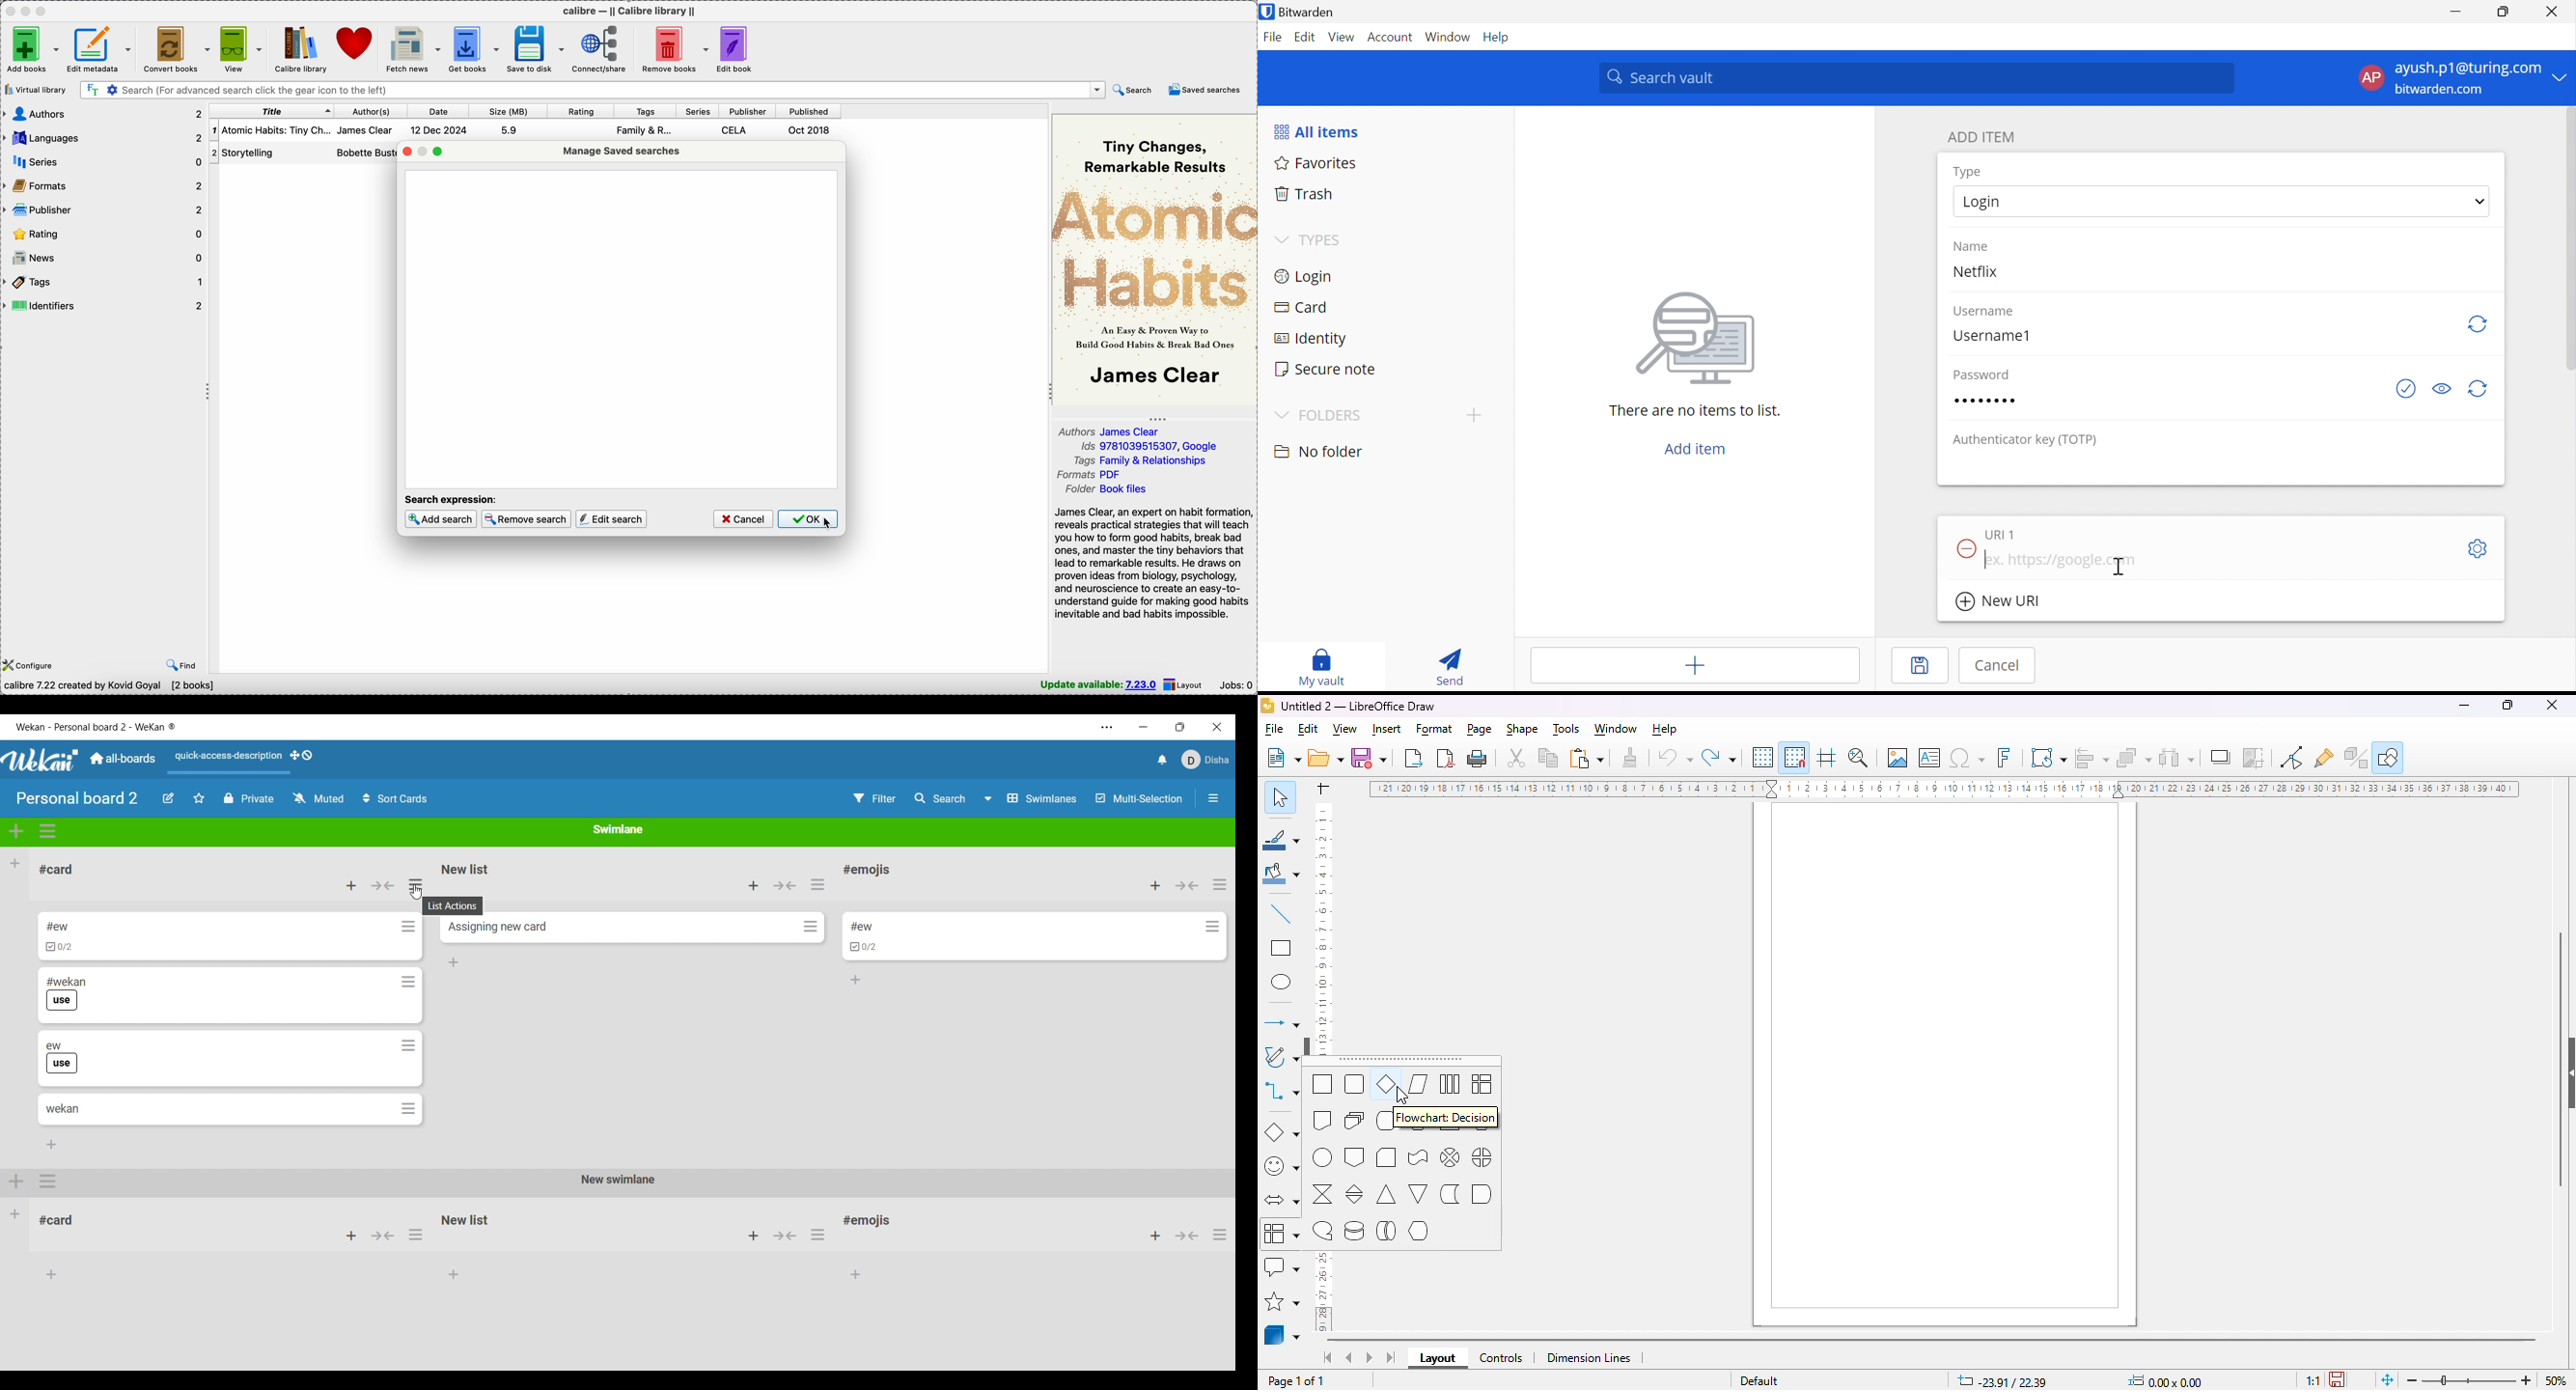  What do you see at coordinates (440, 130) in the screenshot?
I see `date` at bounding box center [440, 130].